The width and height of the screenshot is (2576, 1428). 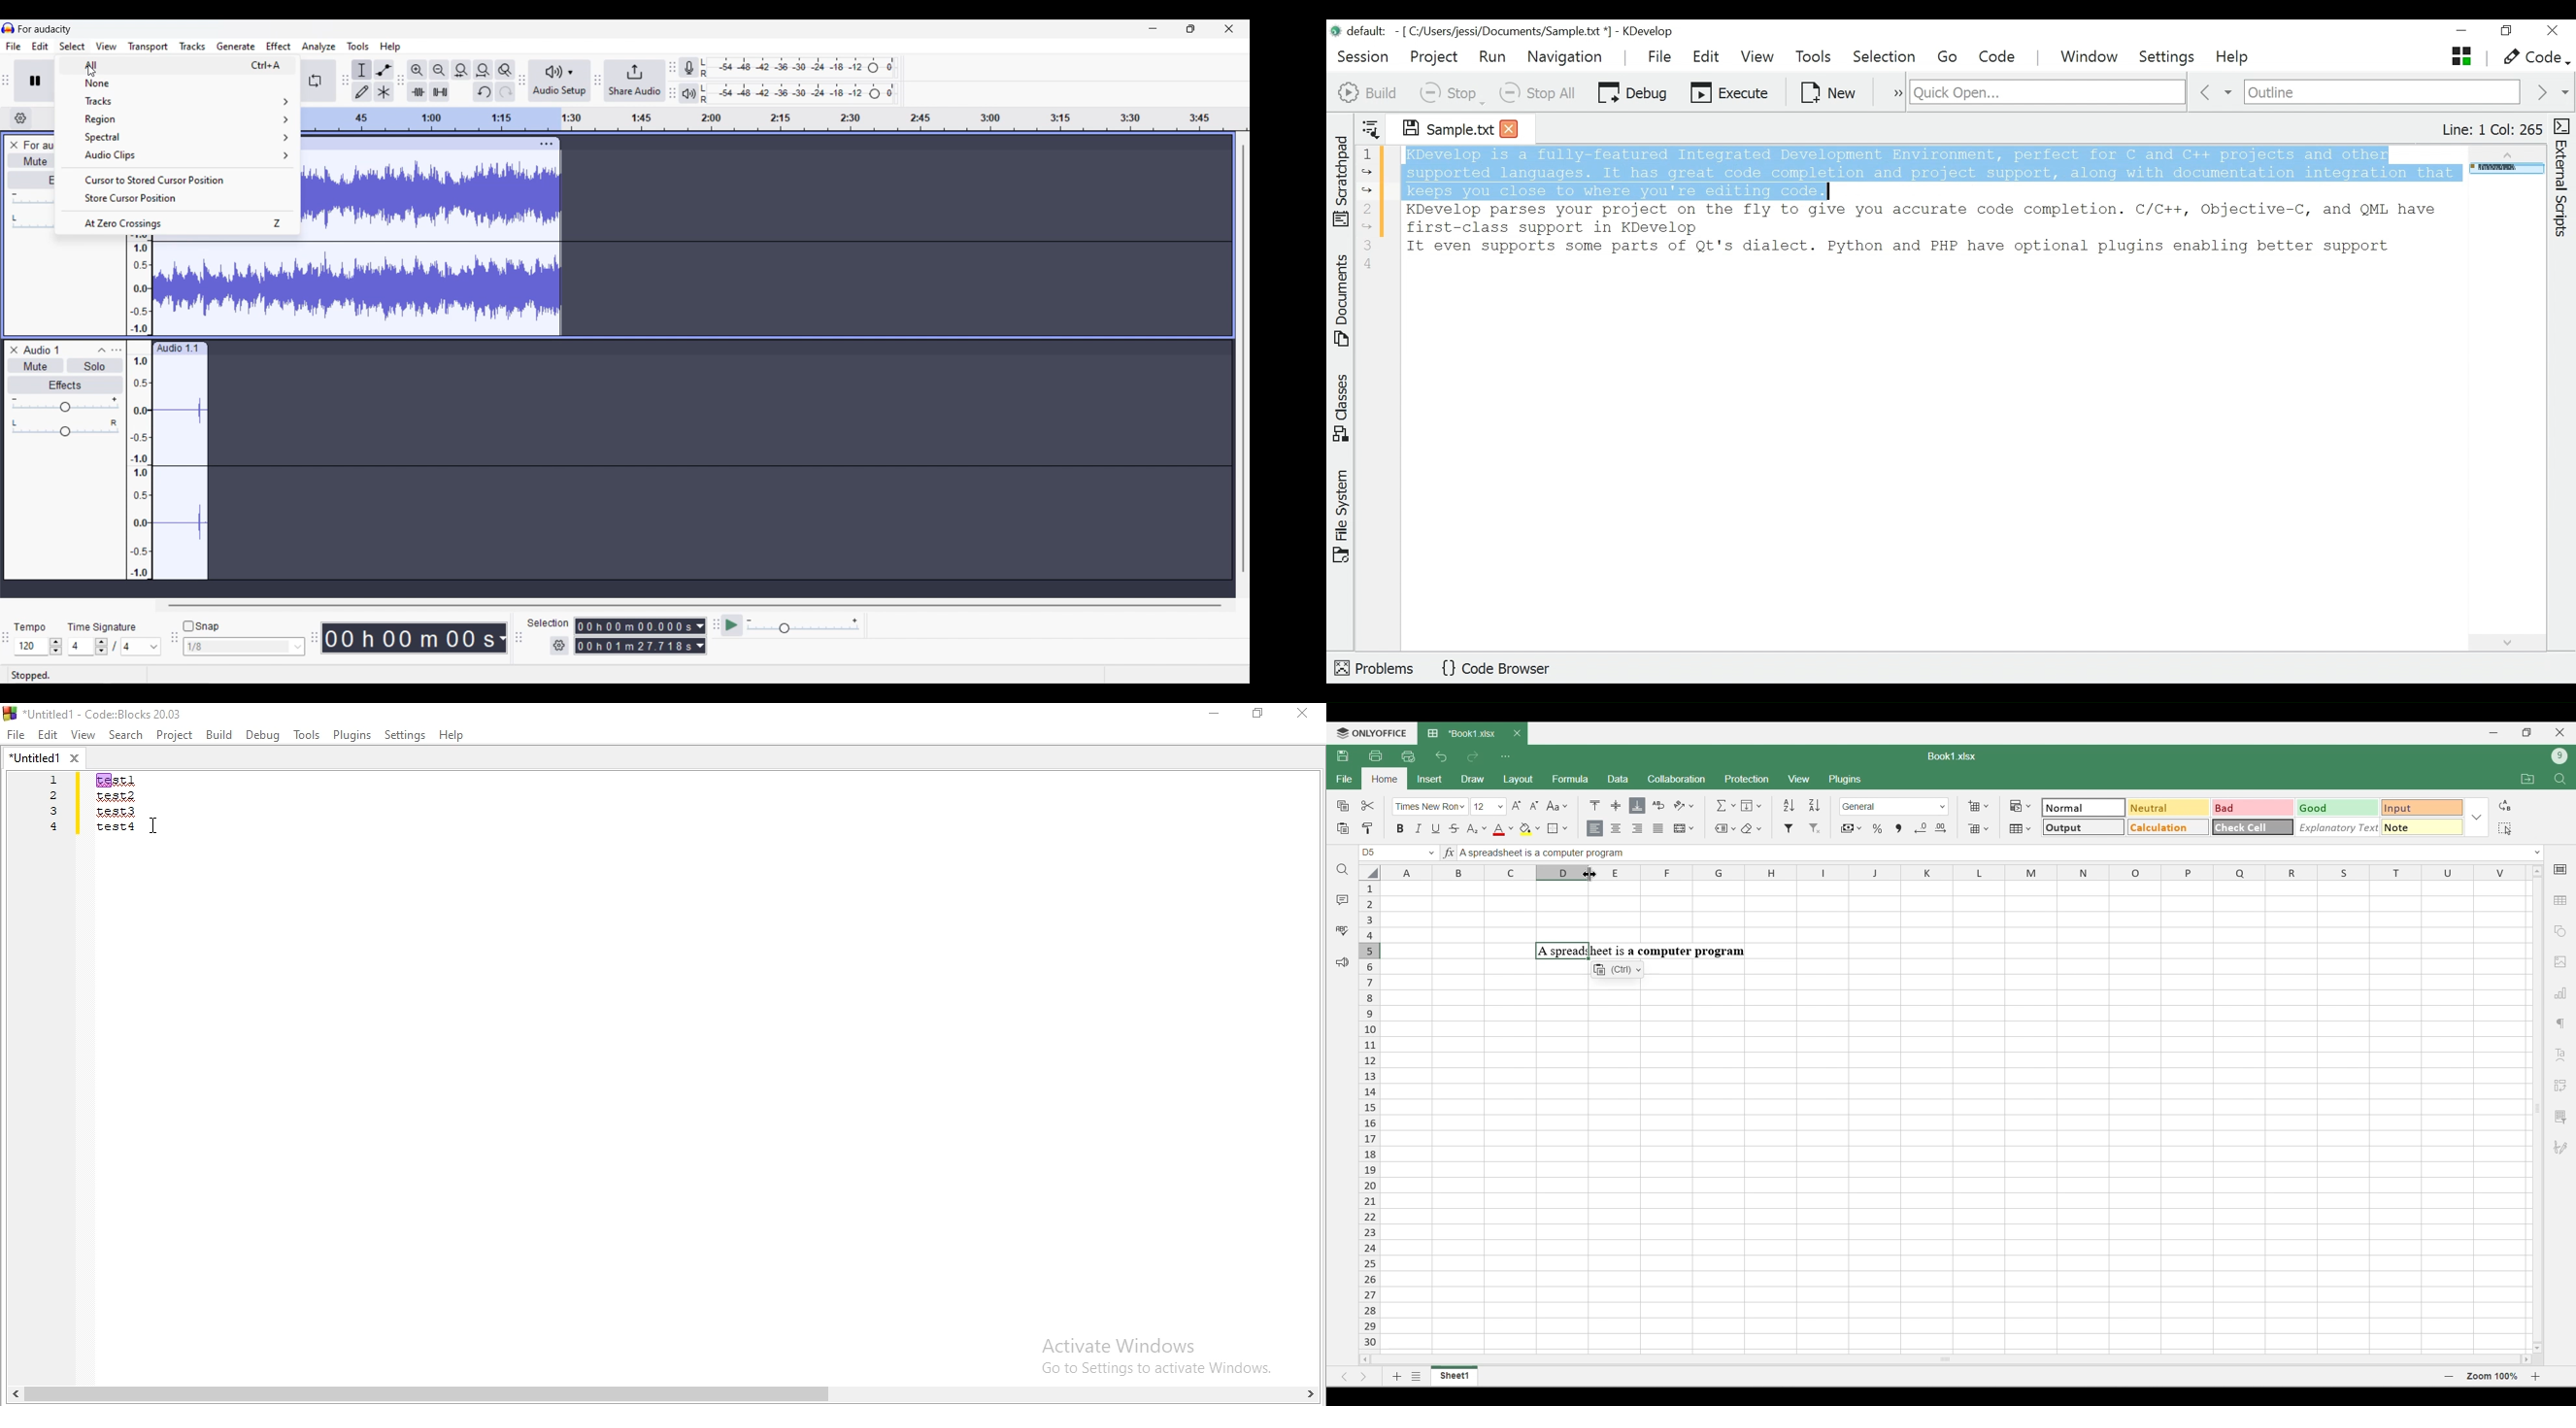 I want to click on Filter options, so click(x=1802, y=829).